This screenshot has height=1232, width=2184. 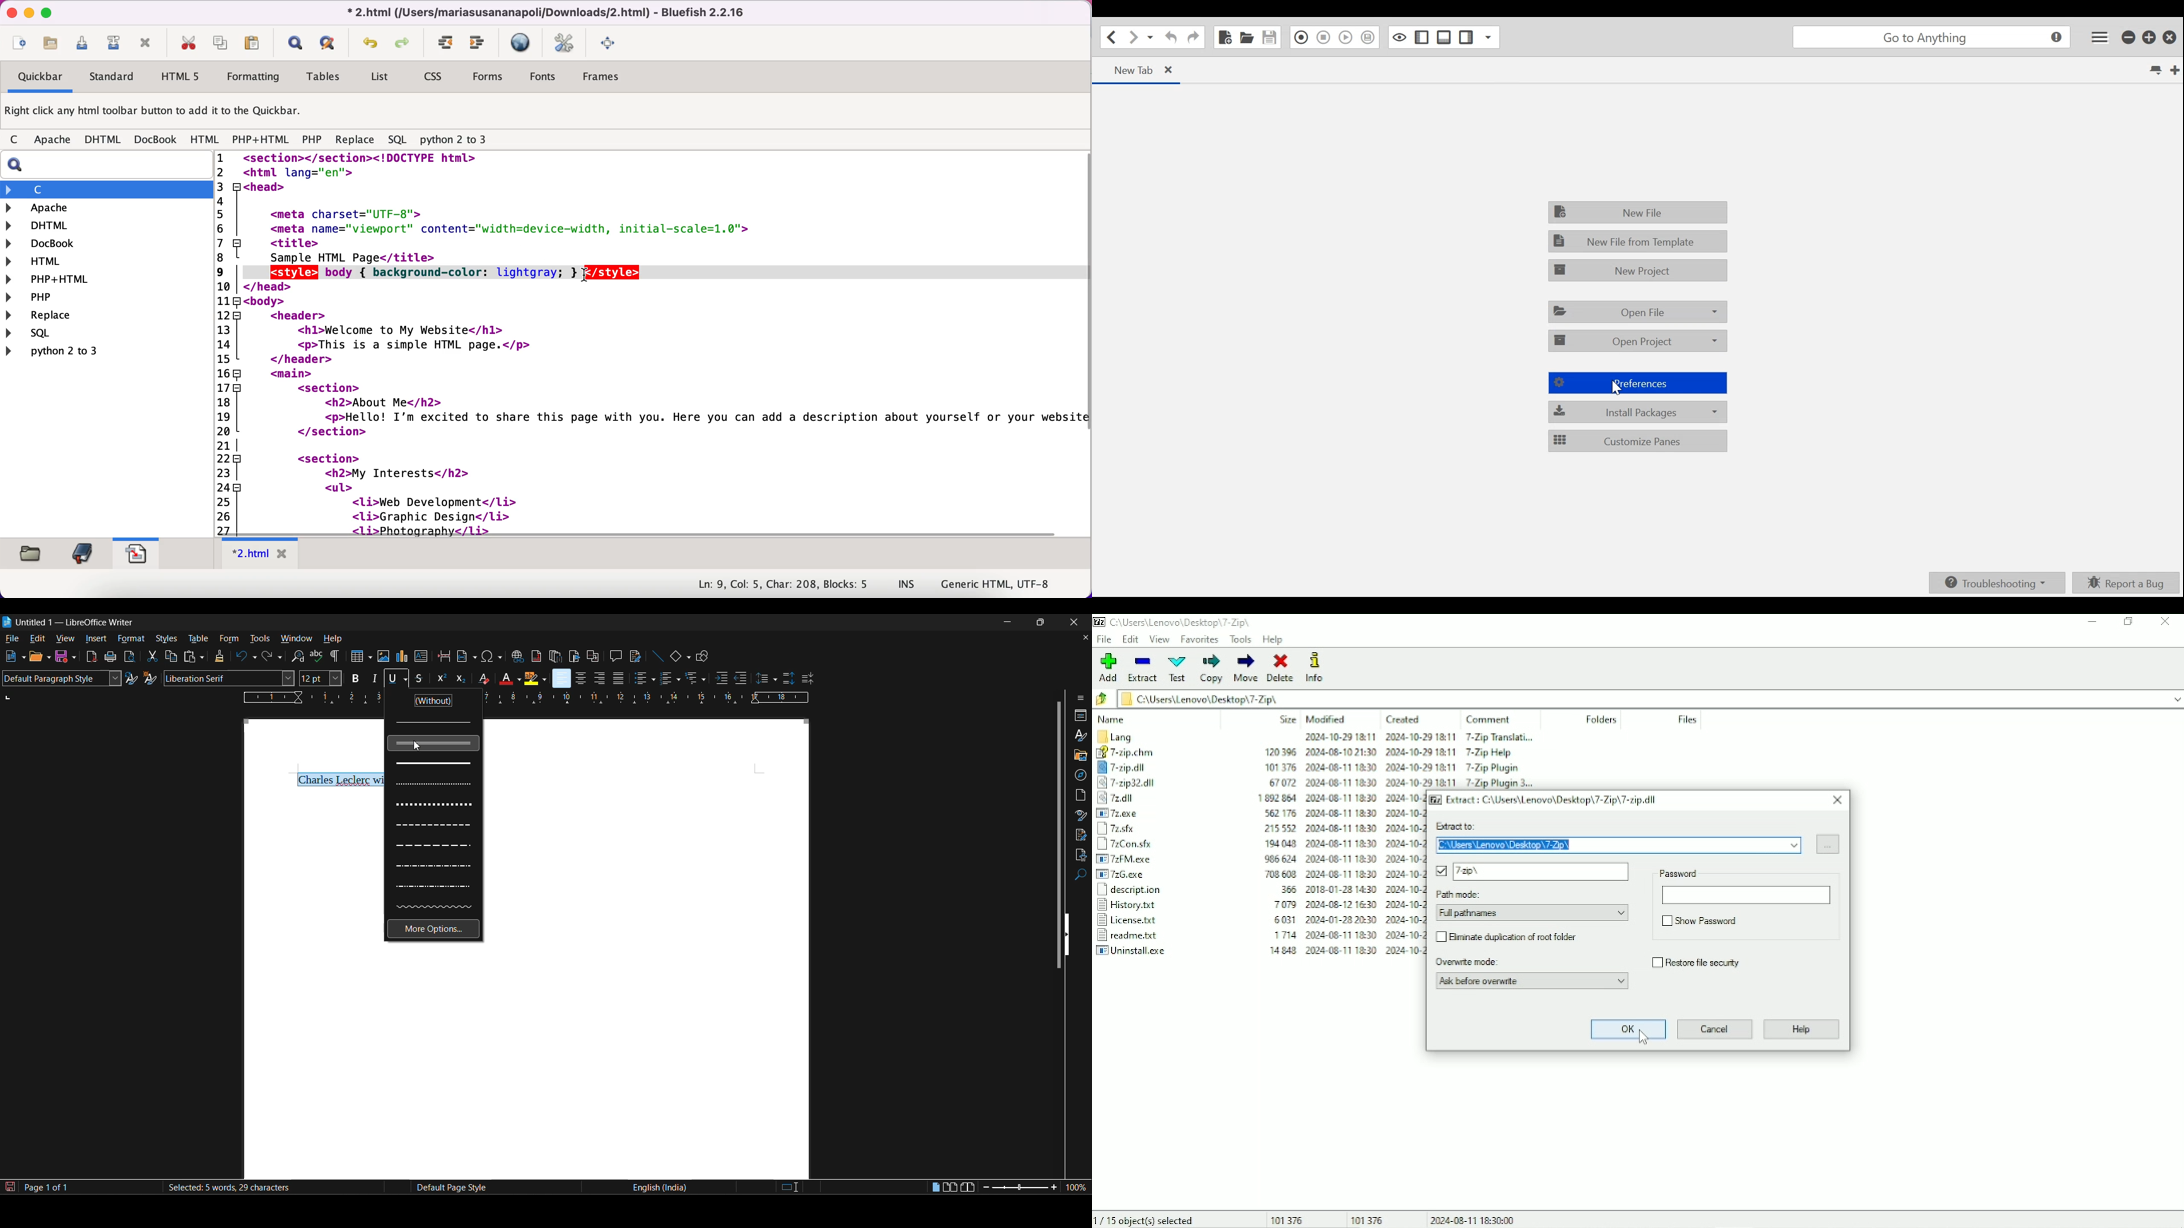 What do you see at coordinates (1078, 1187) in the screenshot?
I see `zoom factor` at bounding box center [1078, 1187].